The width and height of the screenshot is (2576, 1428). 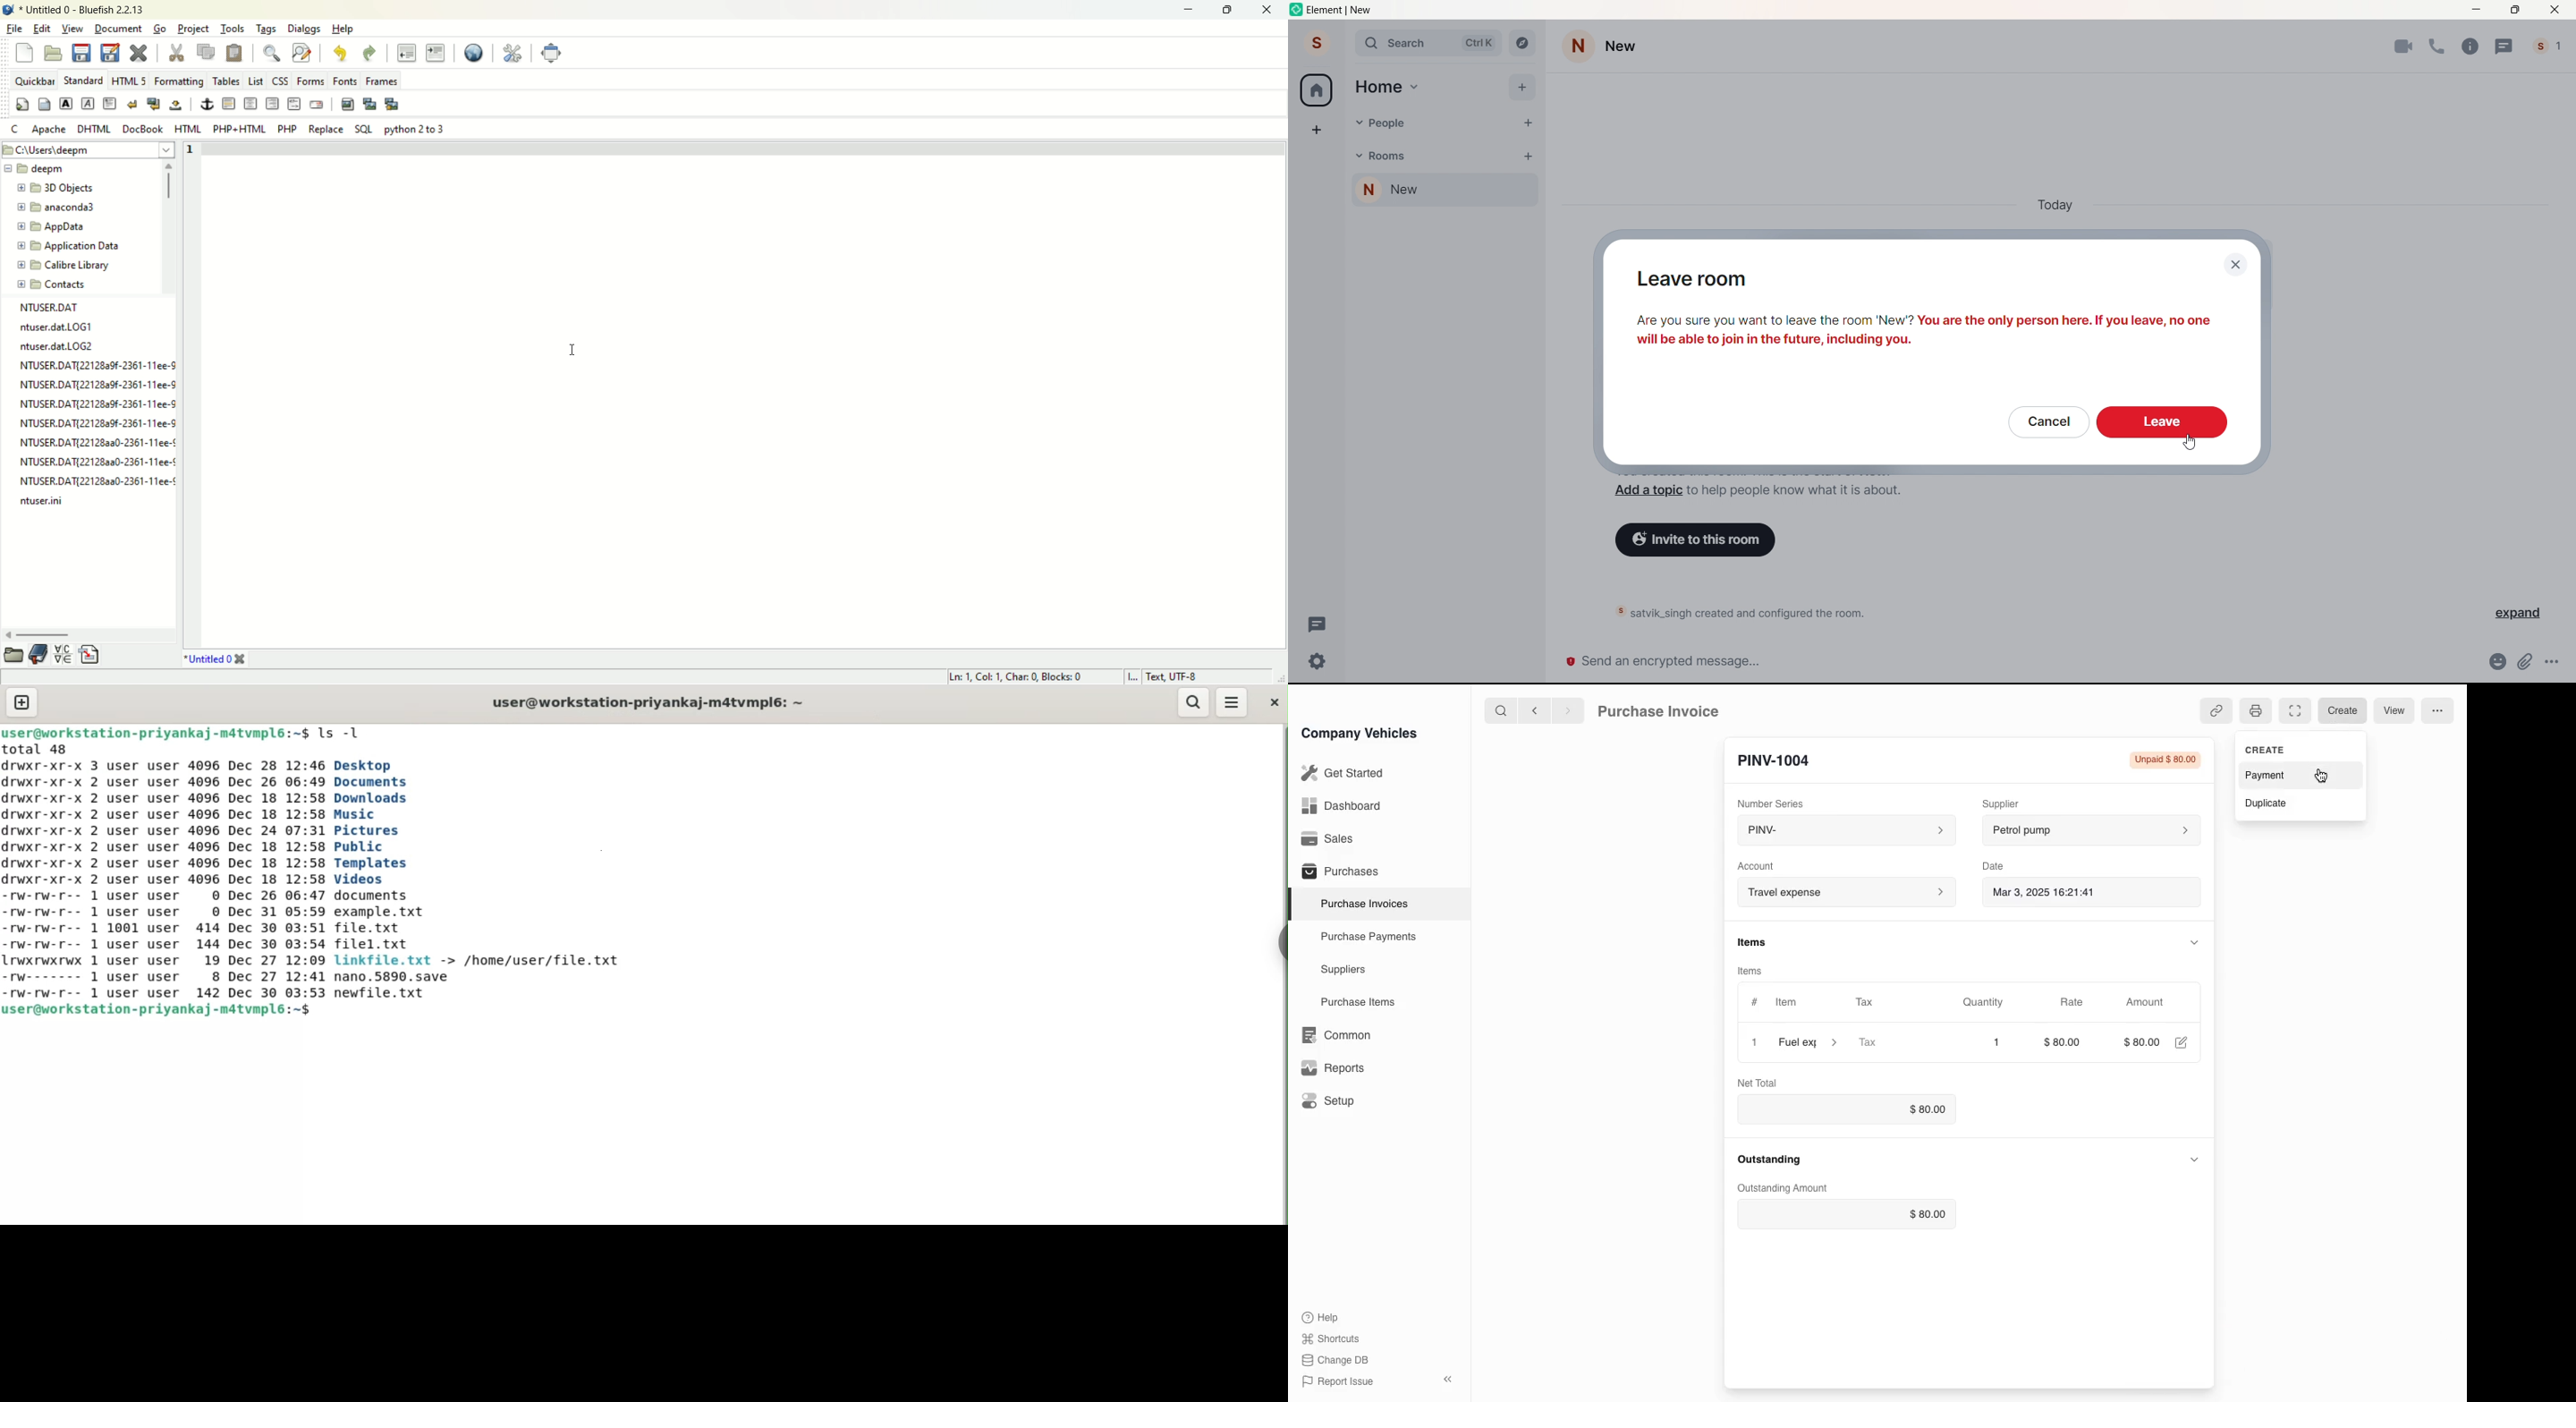 I want to click on cursor, so click(x=575, y=347).